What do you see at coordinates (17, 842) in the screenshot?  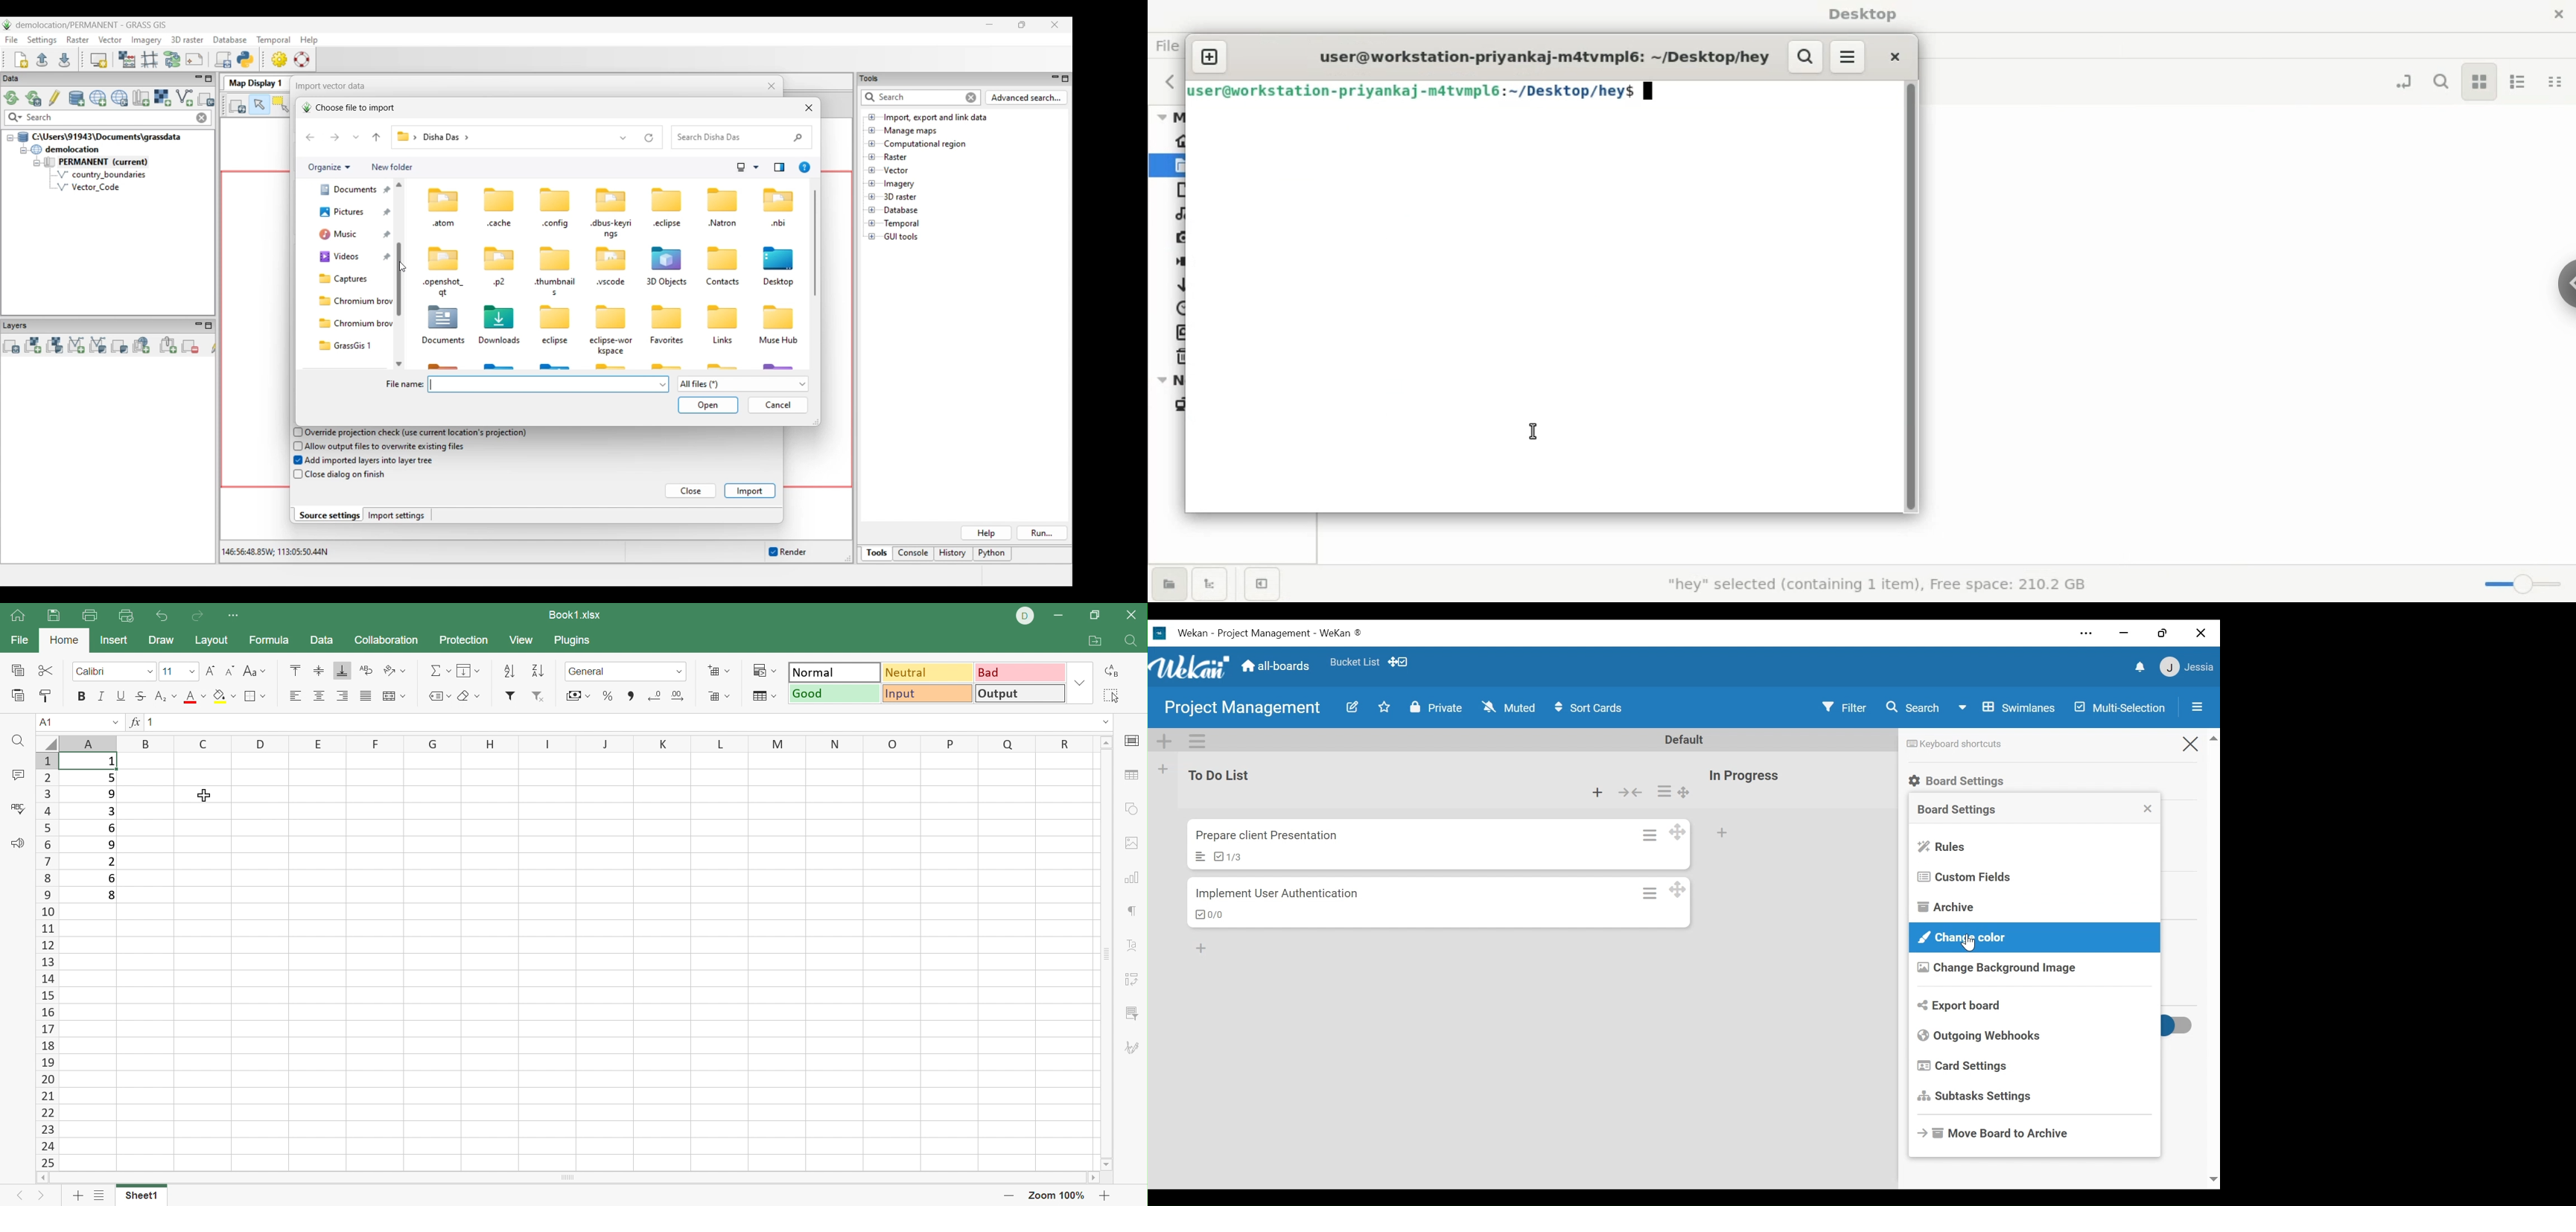 I see `Feedback & Support` at bounding box center [17, 842].